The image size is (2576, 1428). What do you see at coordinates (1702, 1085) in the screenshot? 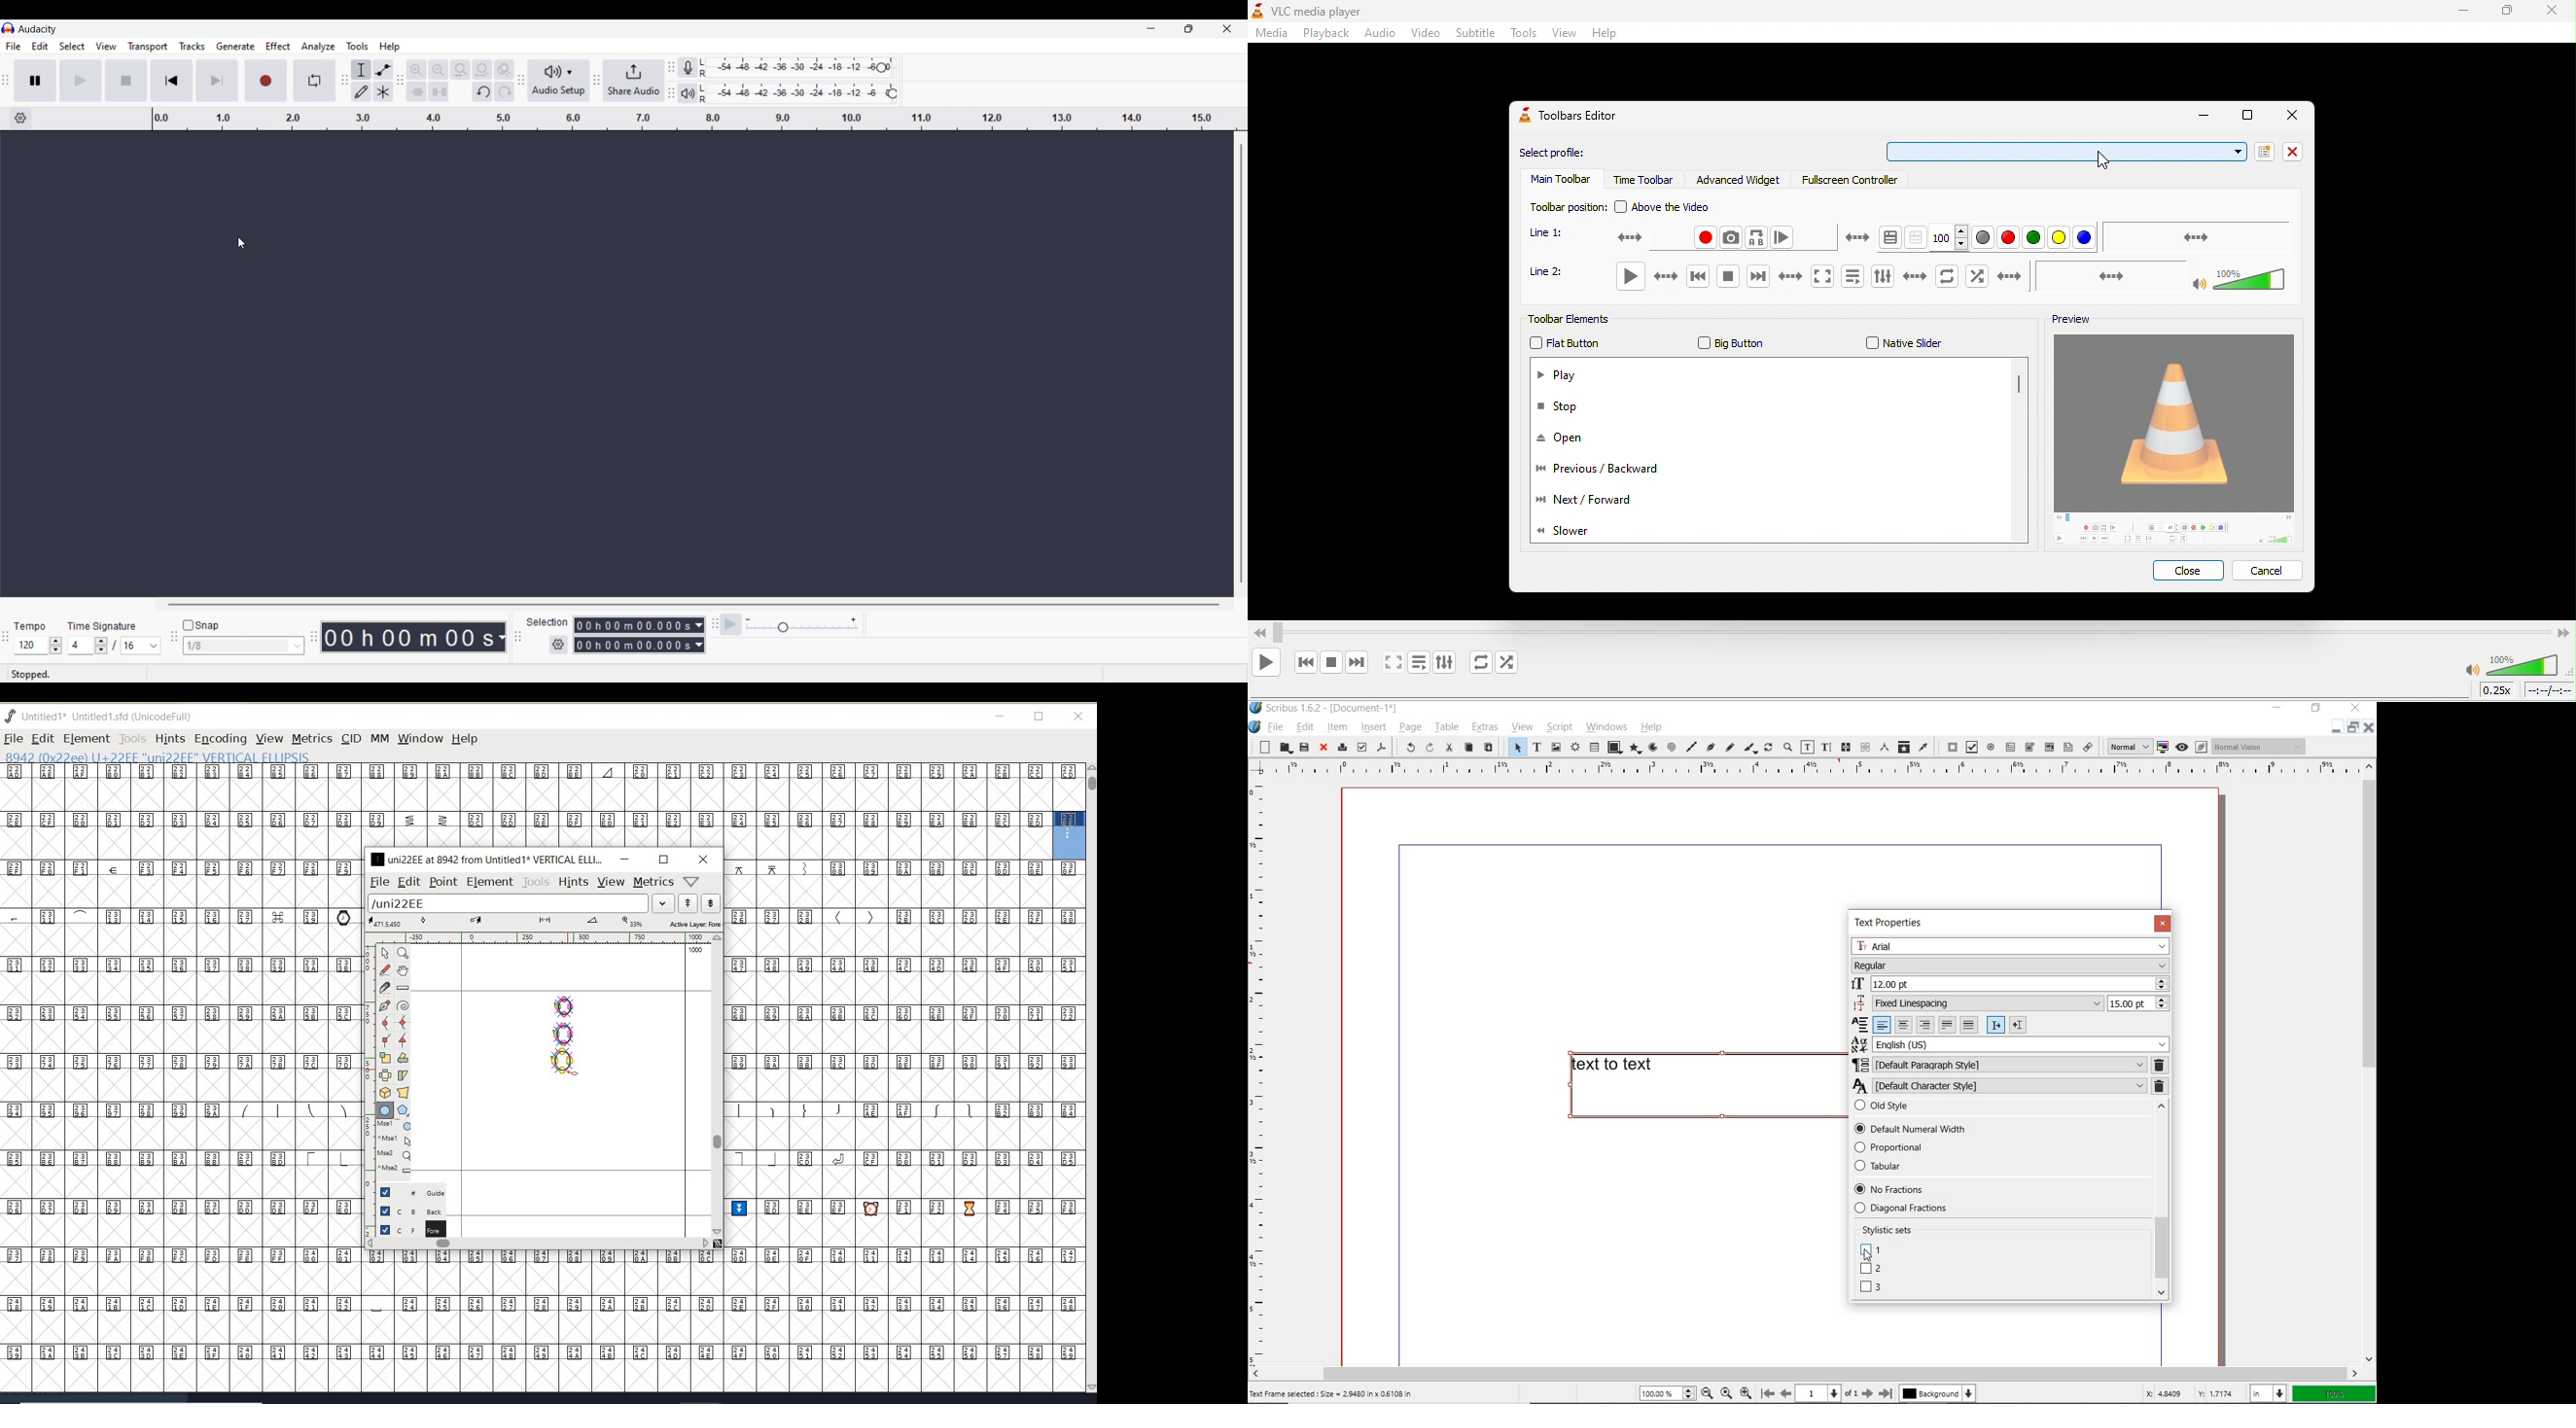
I see `text to text` at bounding box center [1702, 1085].